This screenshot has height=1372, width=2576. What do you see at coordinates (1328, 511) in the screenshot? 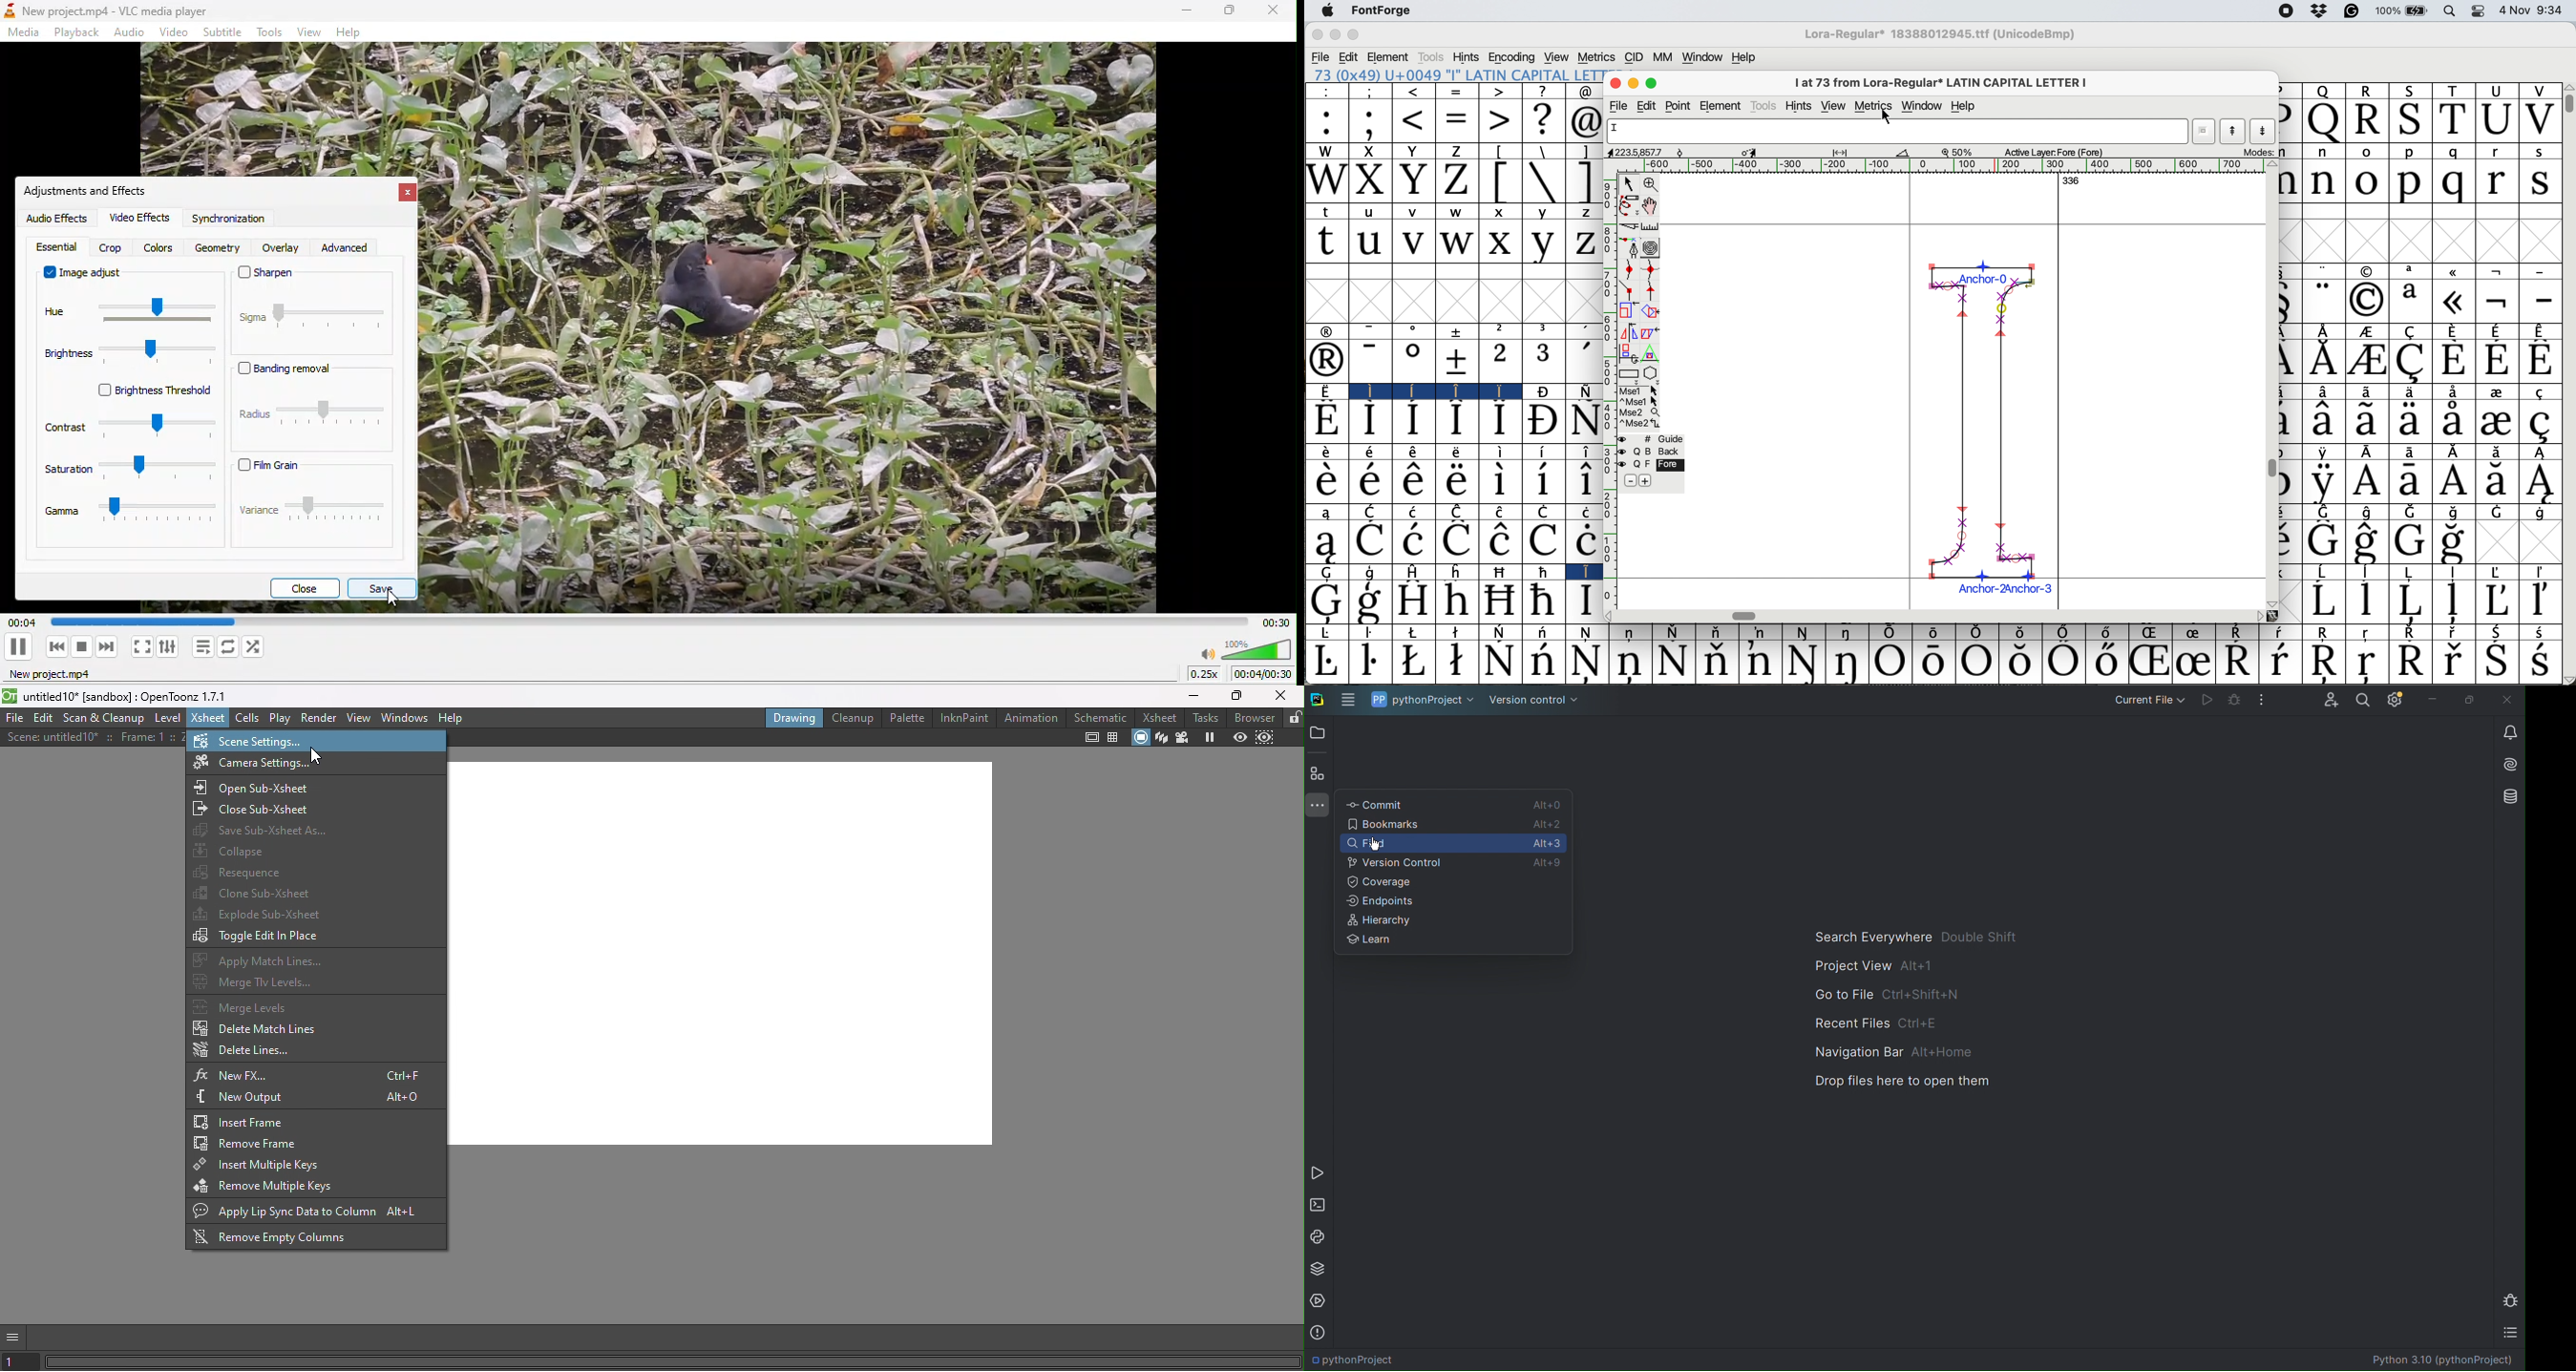
I see `a` at bounding box center [1328, 511].